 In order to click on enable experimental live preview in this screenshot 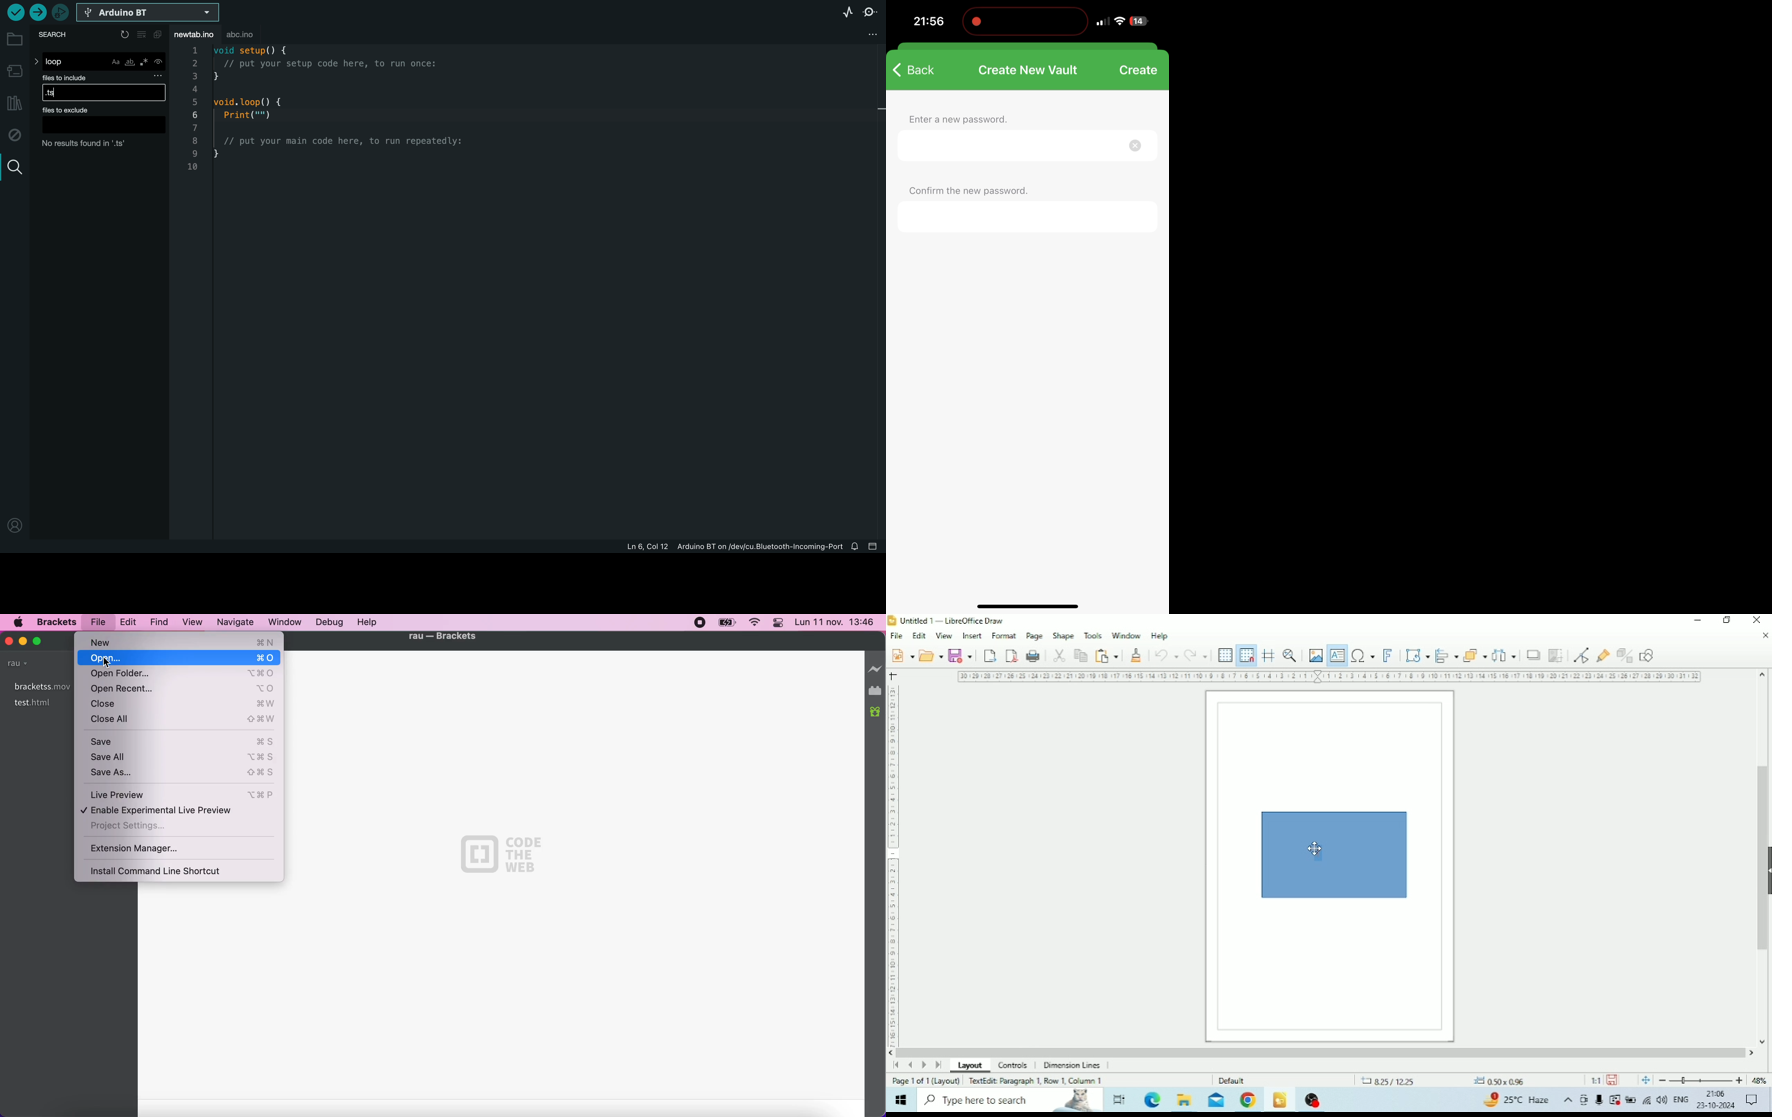, I will do `click(175, 812)`.